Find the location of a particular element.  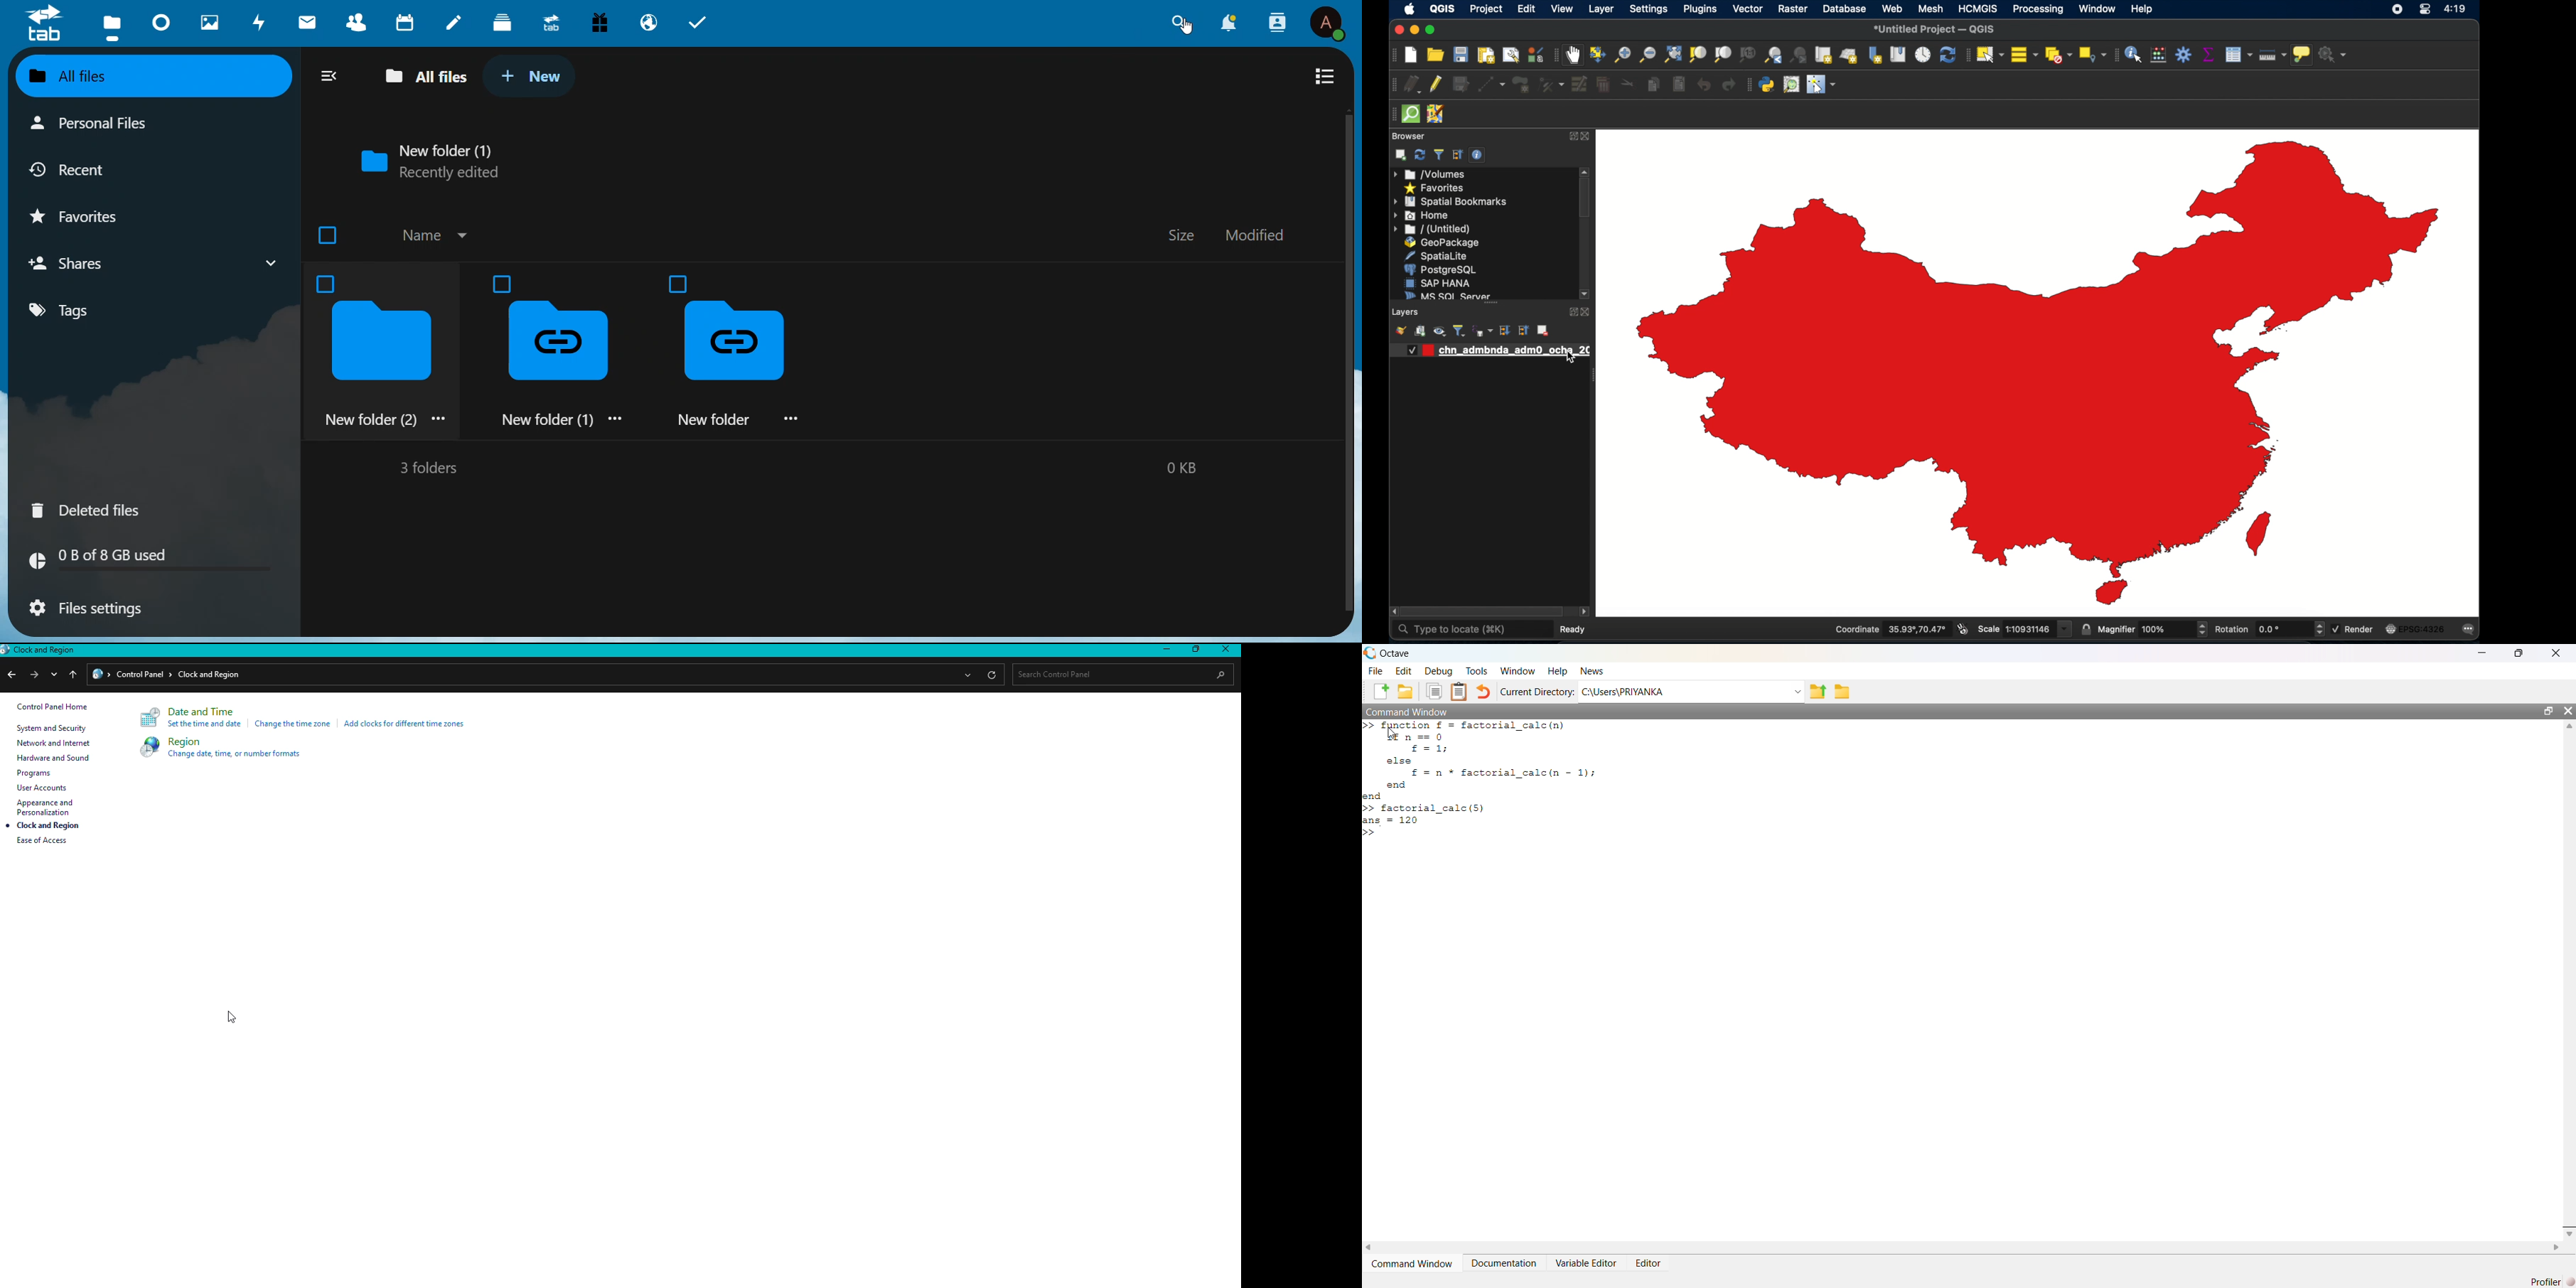

python console is located at coordinates (1767, 85).